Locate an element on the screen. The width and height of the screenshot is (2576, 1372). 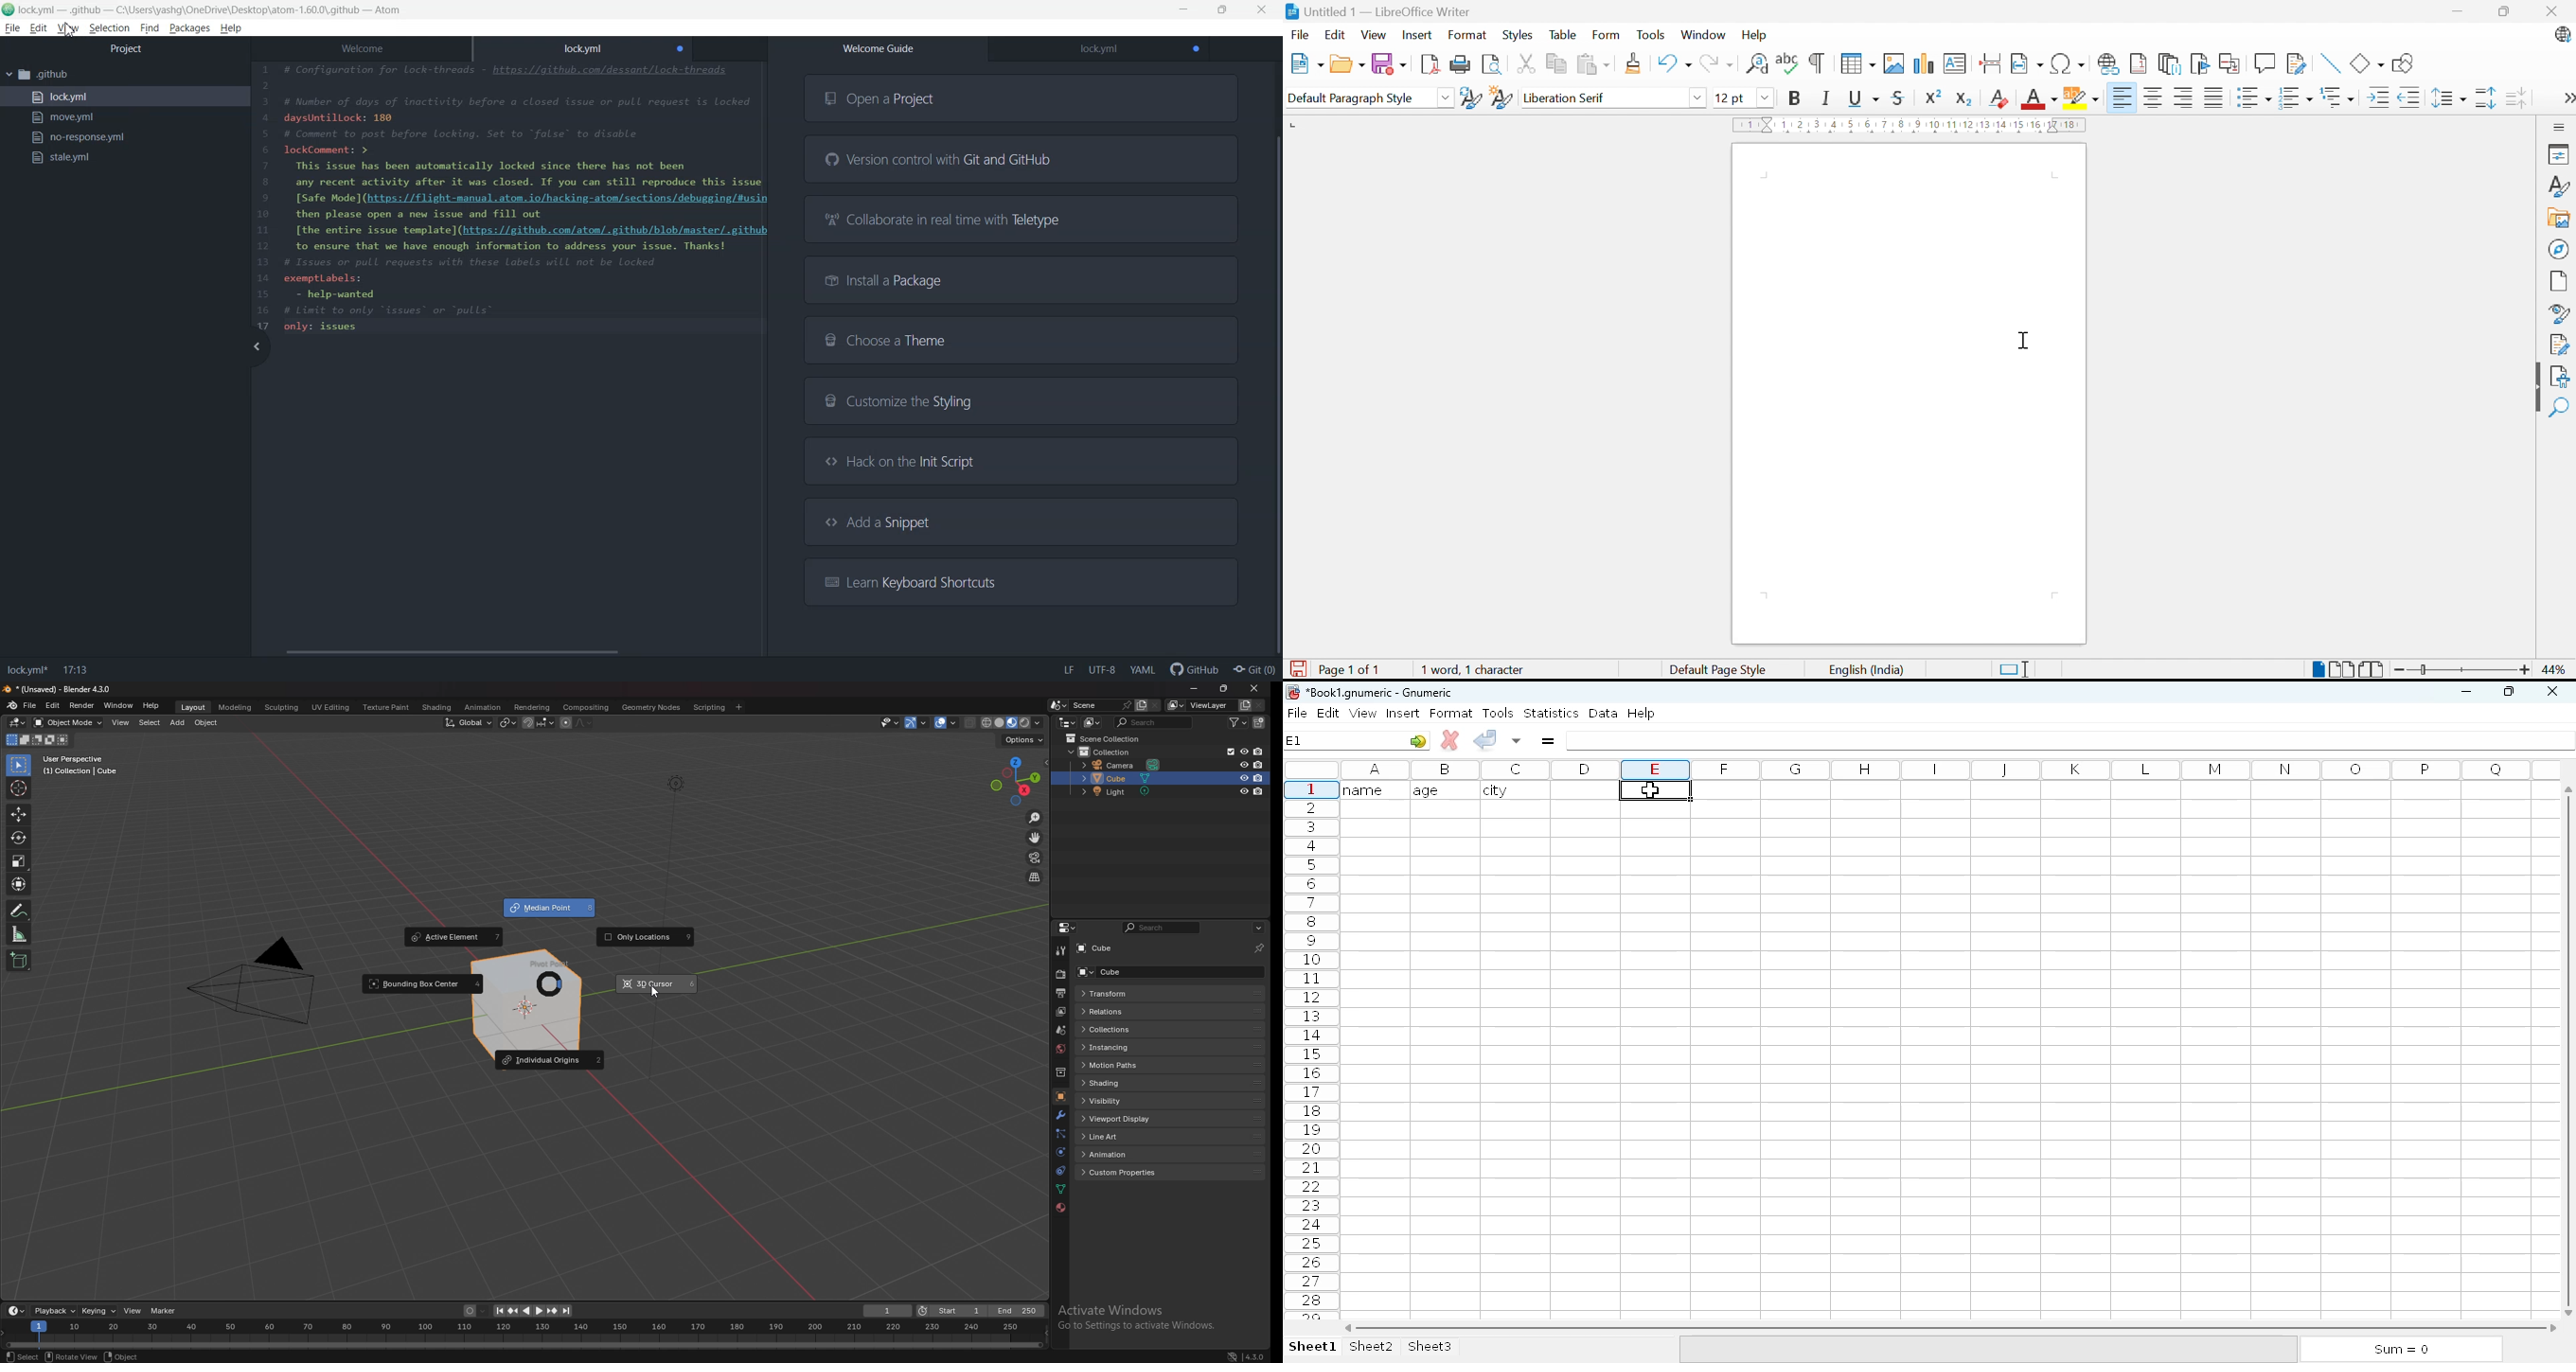
Subscript is located at coordinates (1964, 100).